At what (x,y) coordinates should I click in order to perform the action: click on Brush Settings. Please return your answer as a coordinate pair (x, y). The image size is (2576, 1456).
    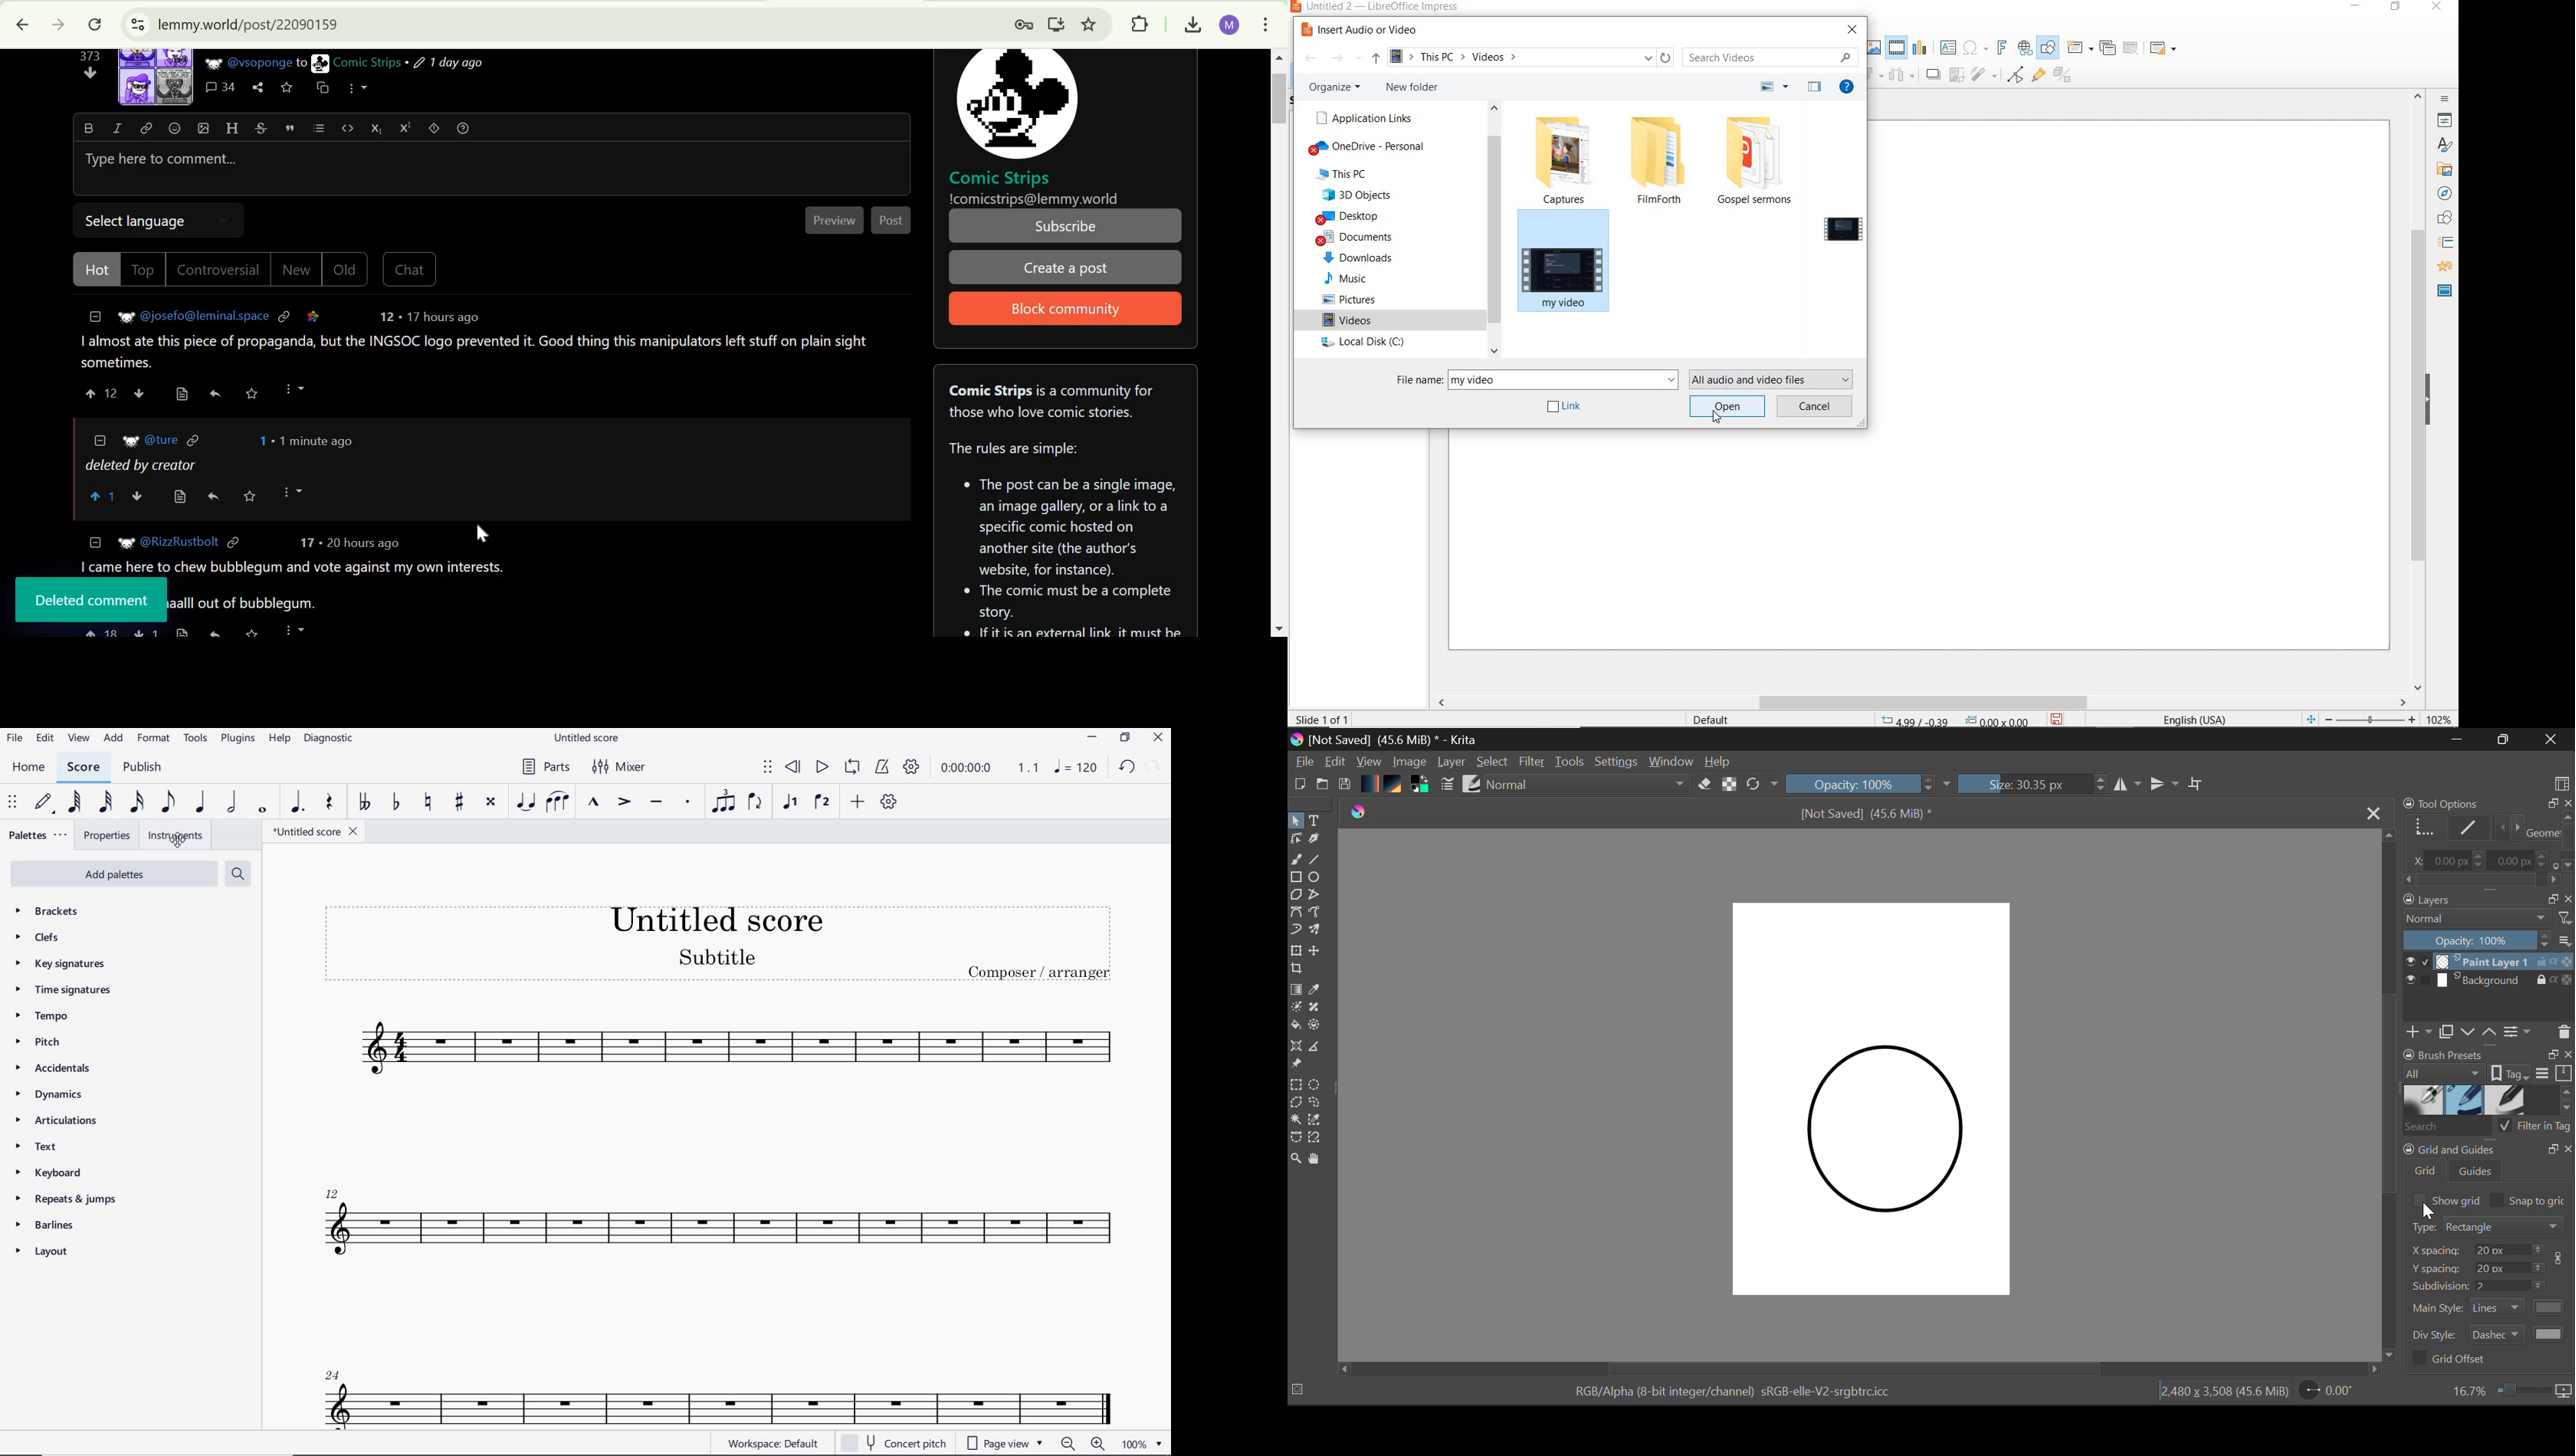
    Looking at the image, I should click on (1447, 785).